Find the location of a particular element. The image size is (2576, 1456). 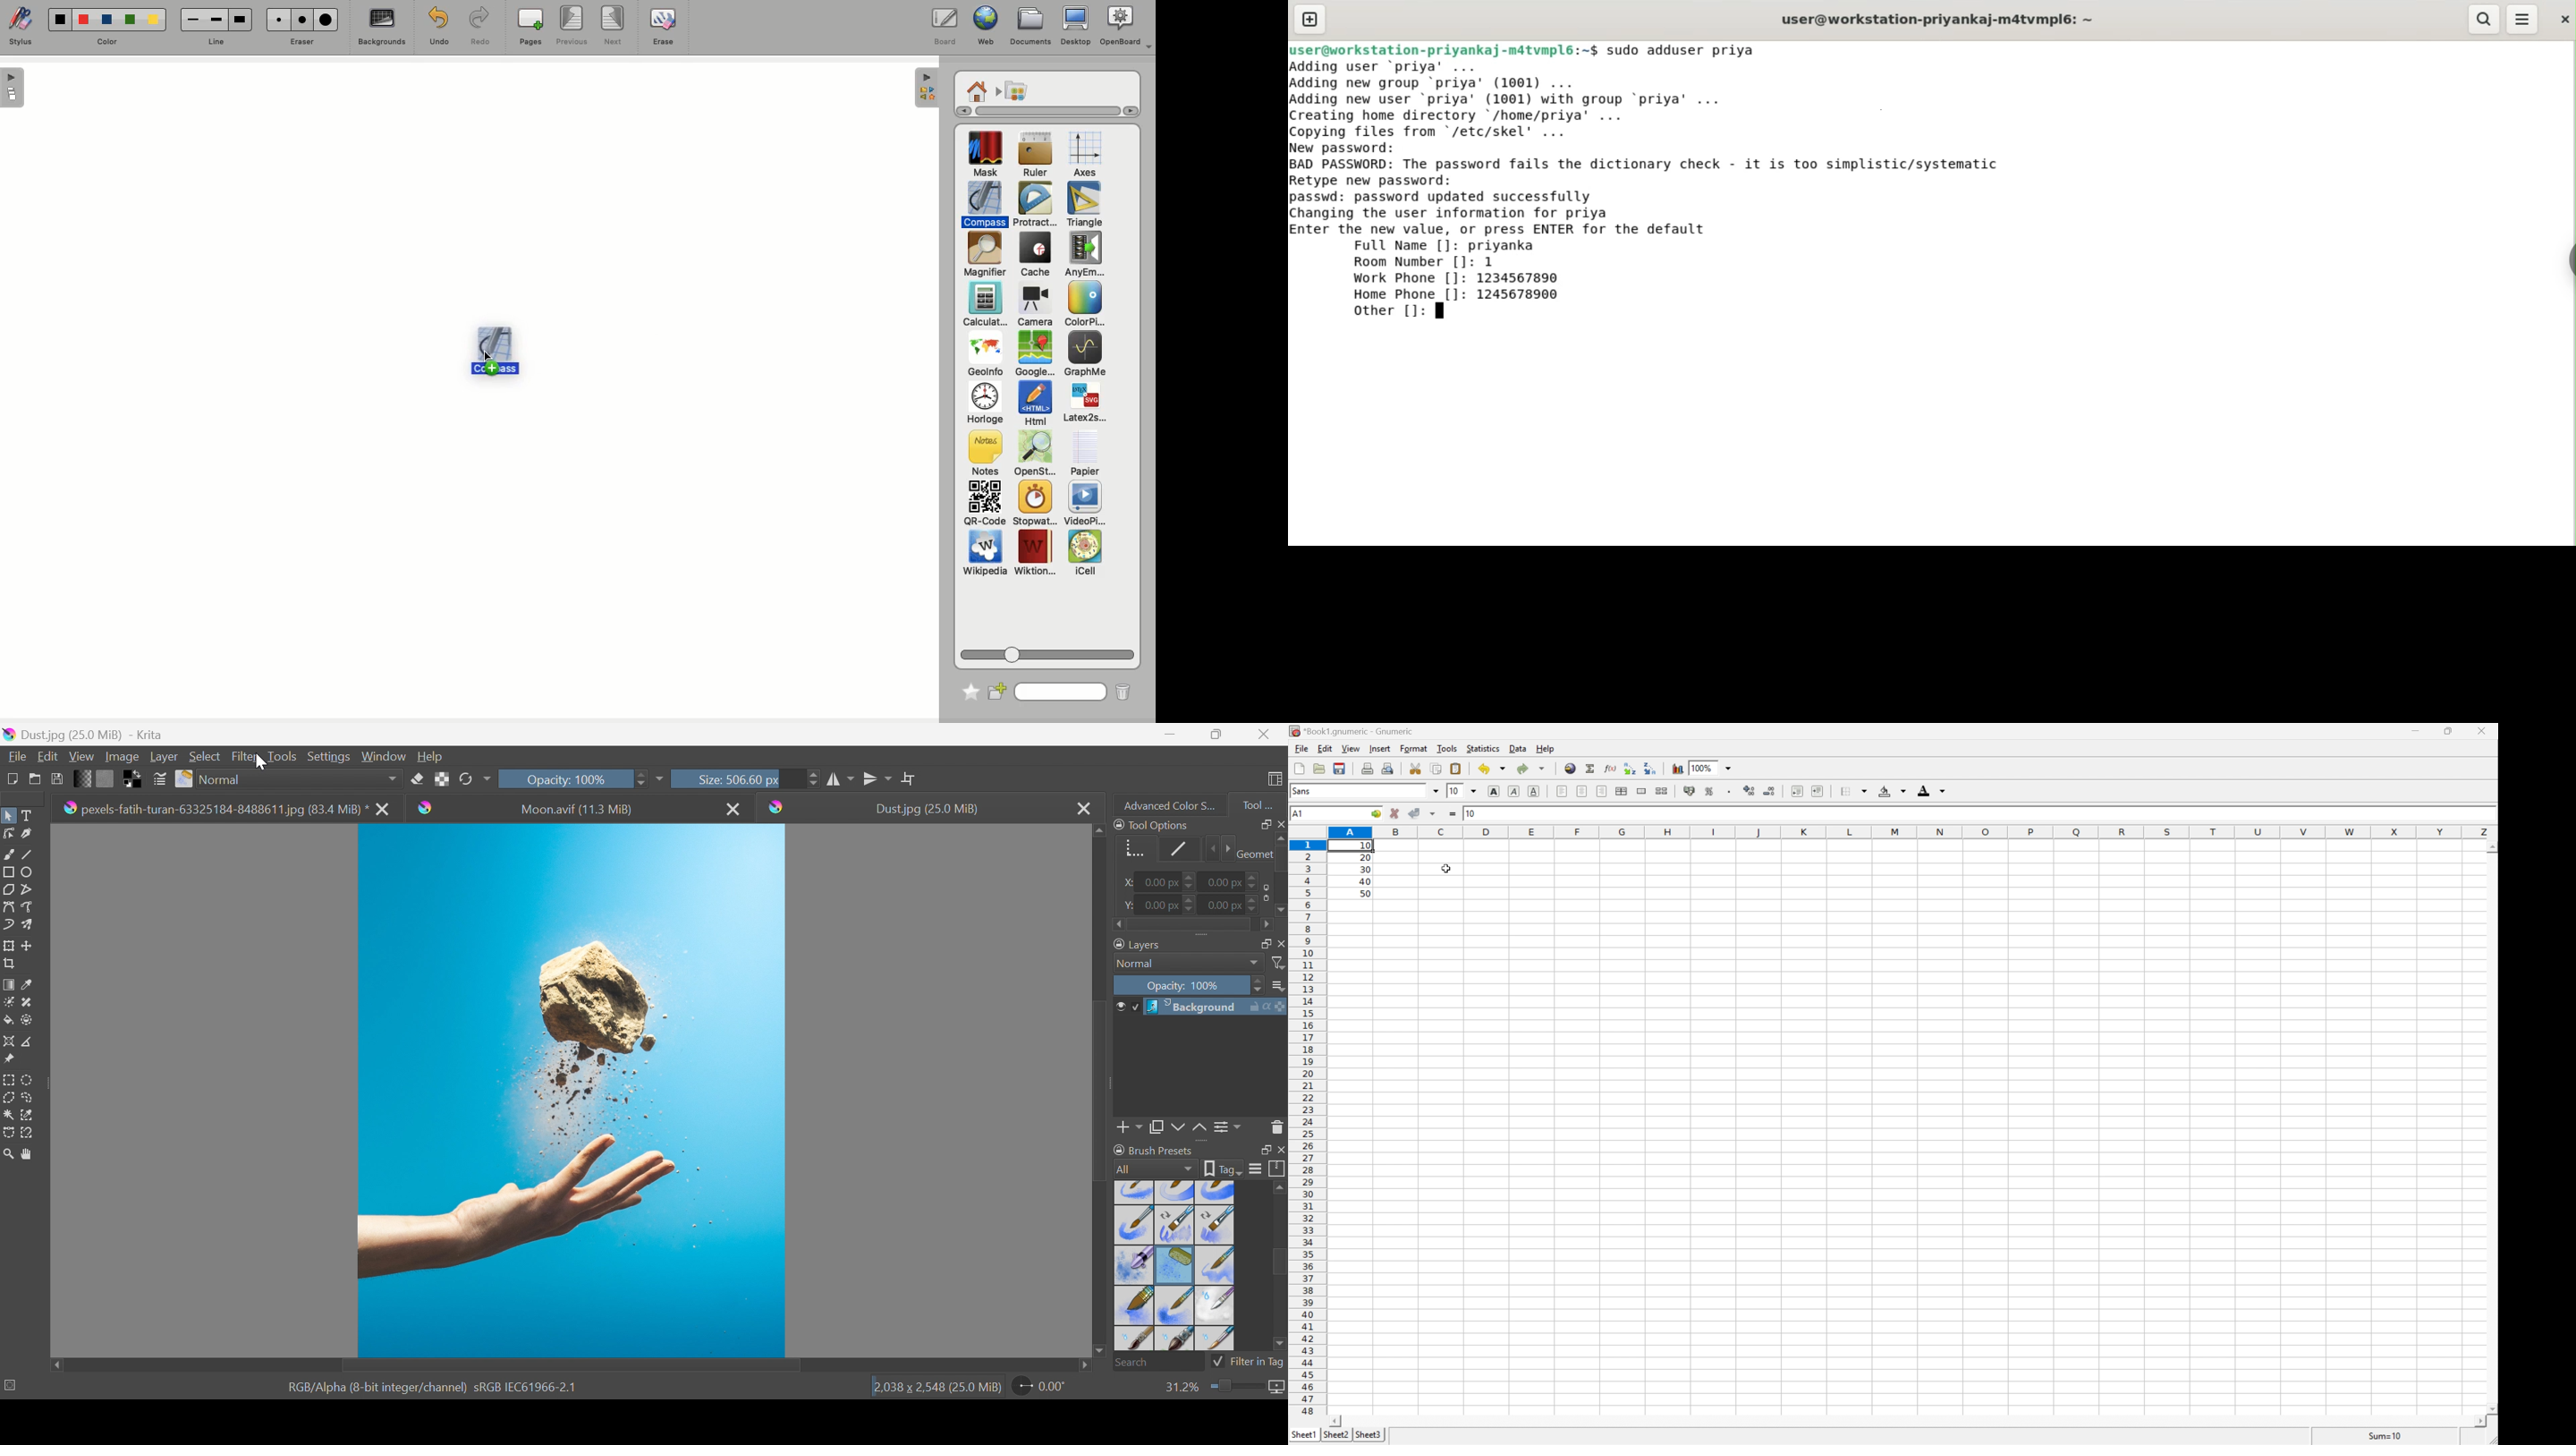

Tools is located at coordinates (1447, 748).